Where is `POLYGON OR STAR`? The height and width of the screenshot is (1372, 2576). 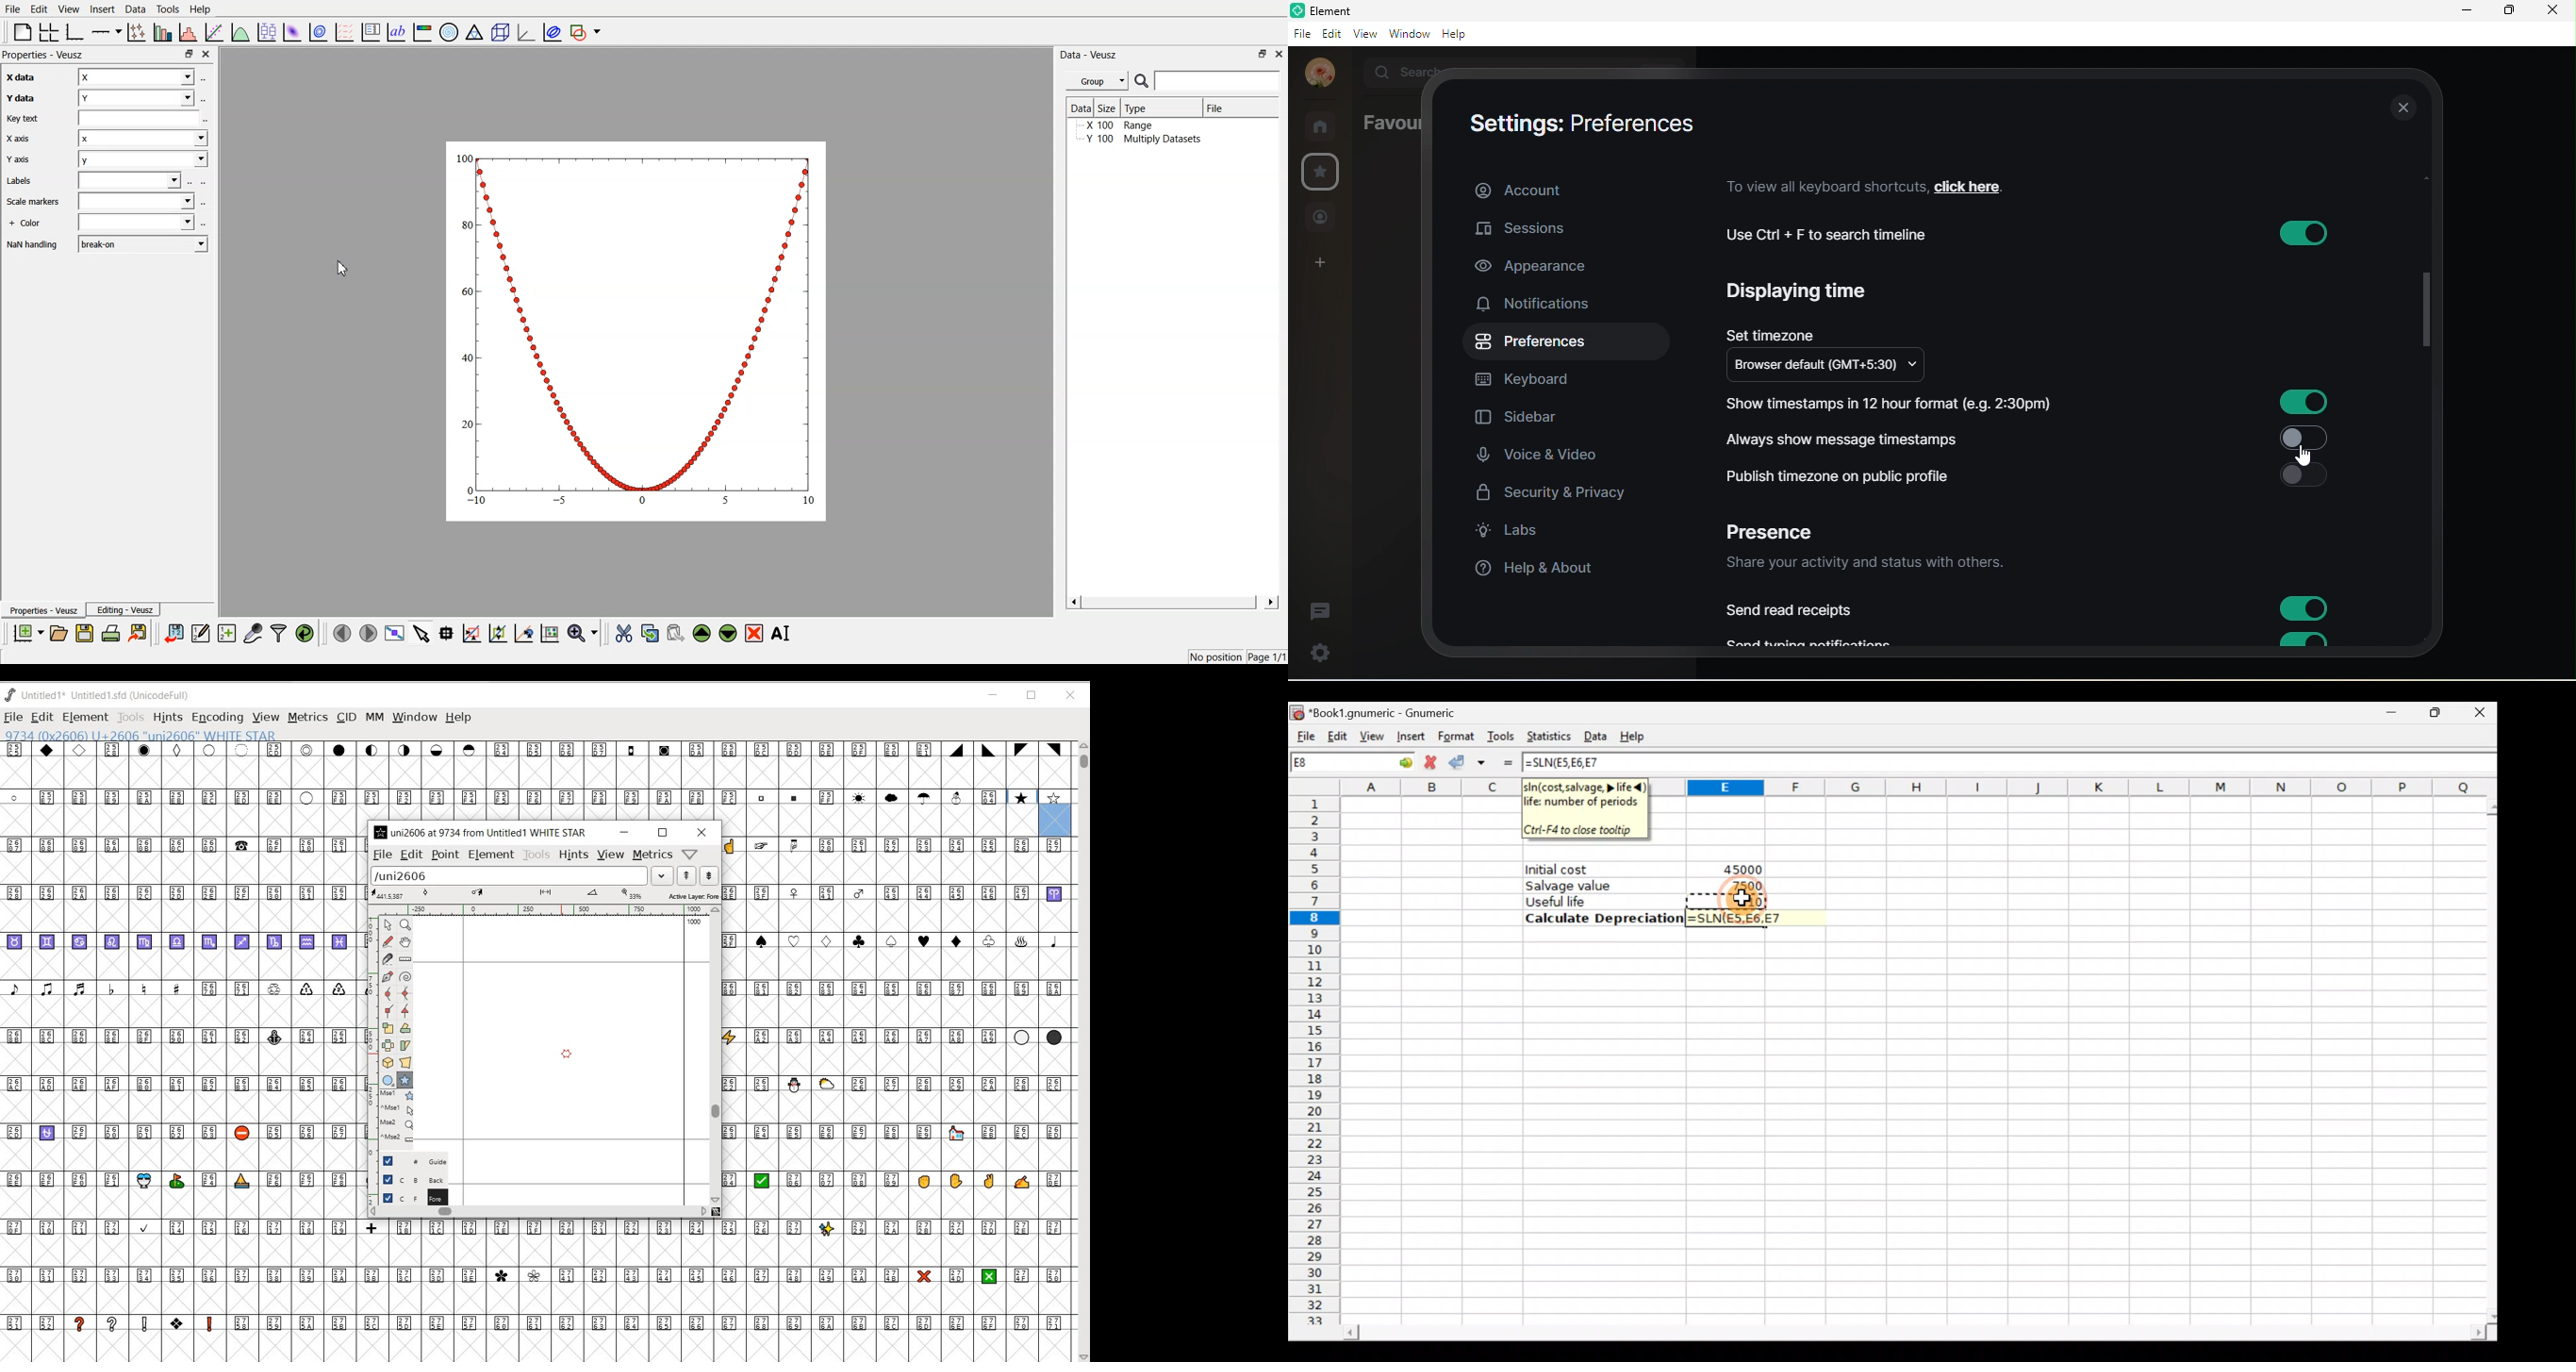 POLYGON OR STAR is located at coordinates (405, 1081).